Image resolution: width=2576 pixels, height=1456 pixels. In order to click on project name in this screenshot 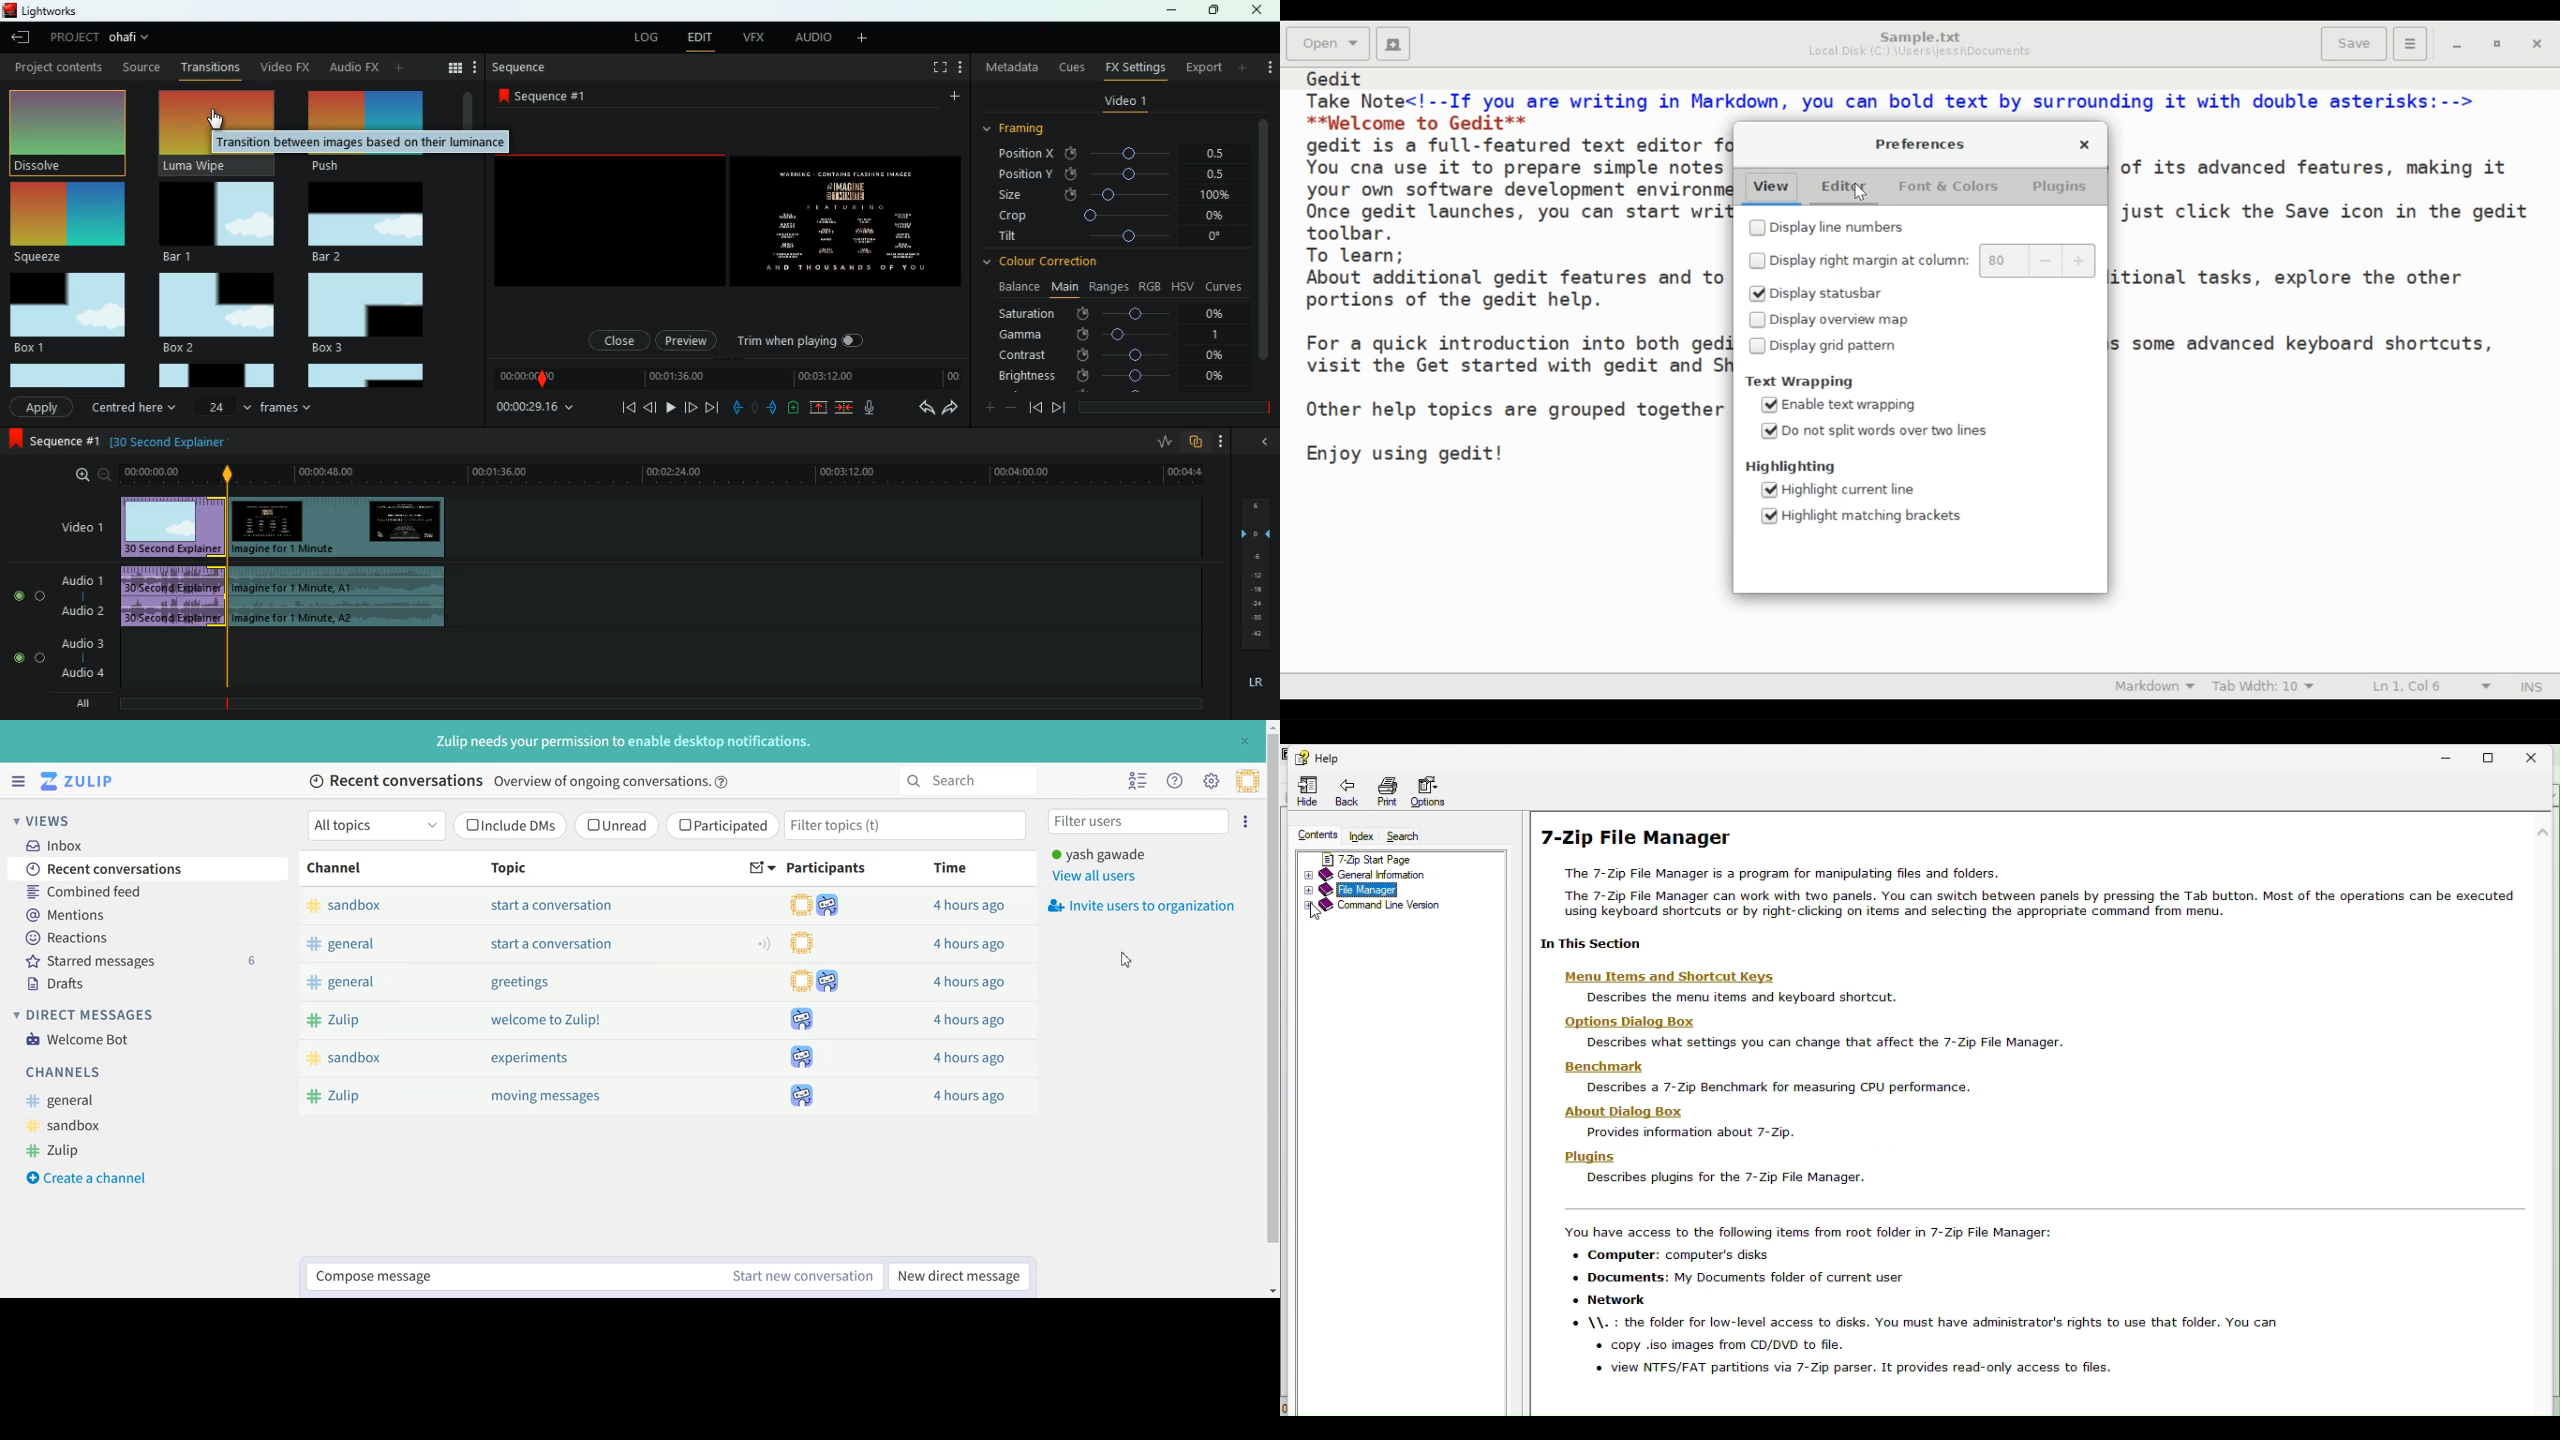, I will do `click(133, 39)`.